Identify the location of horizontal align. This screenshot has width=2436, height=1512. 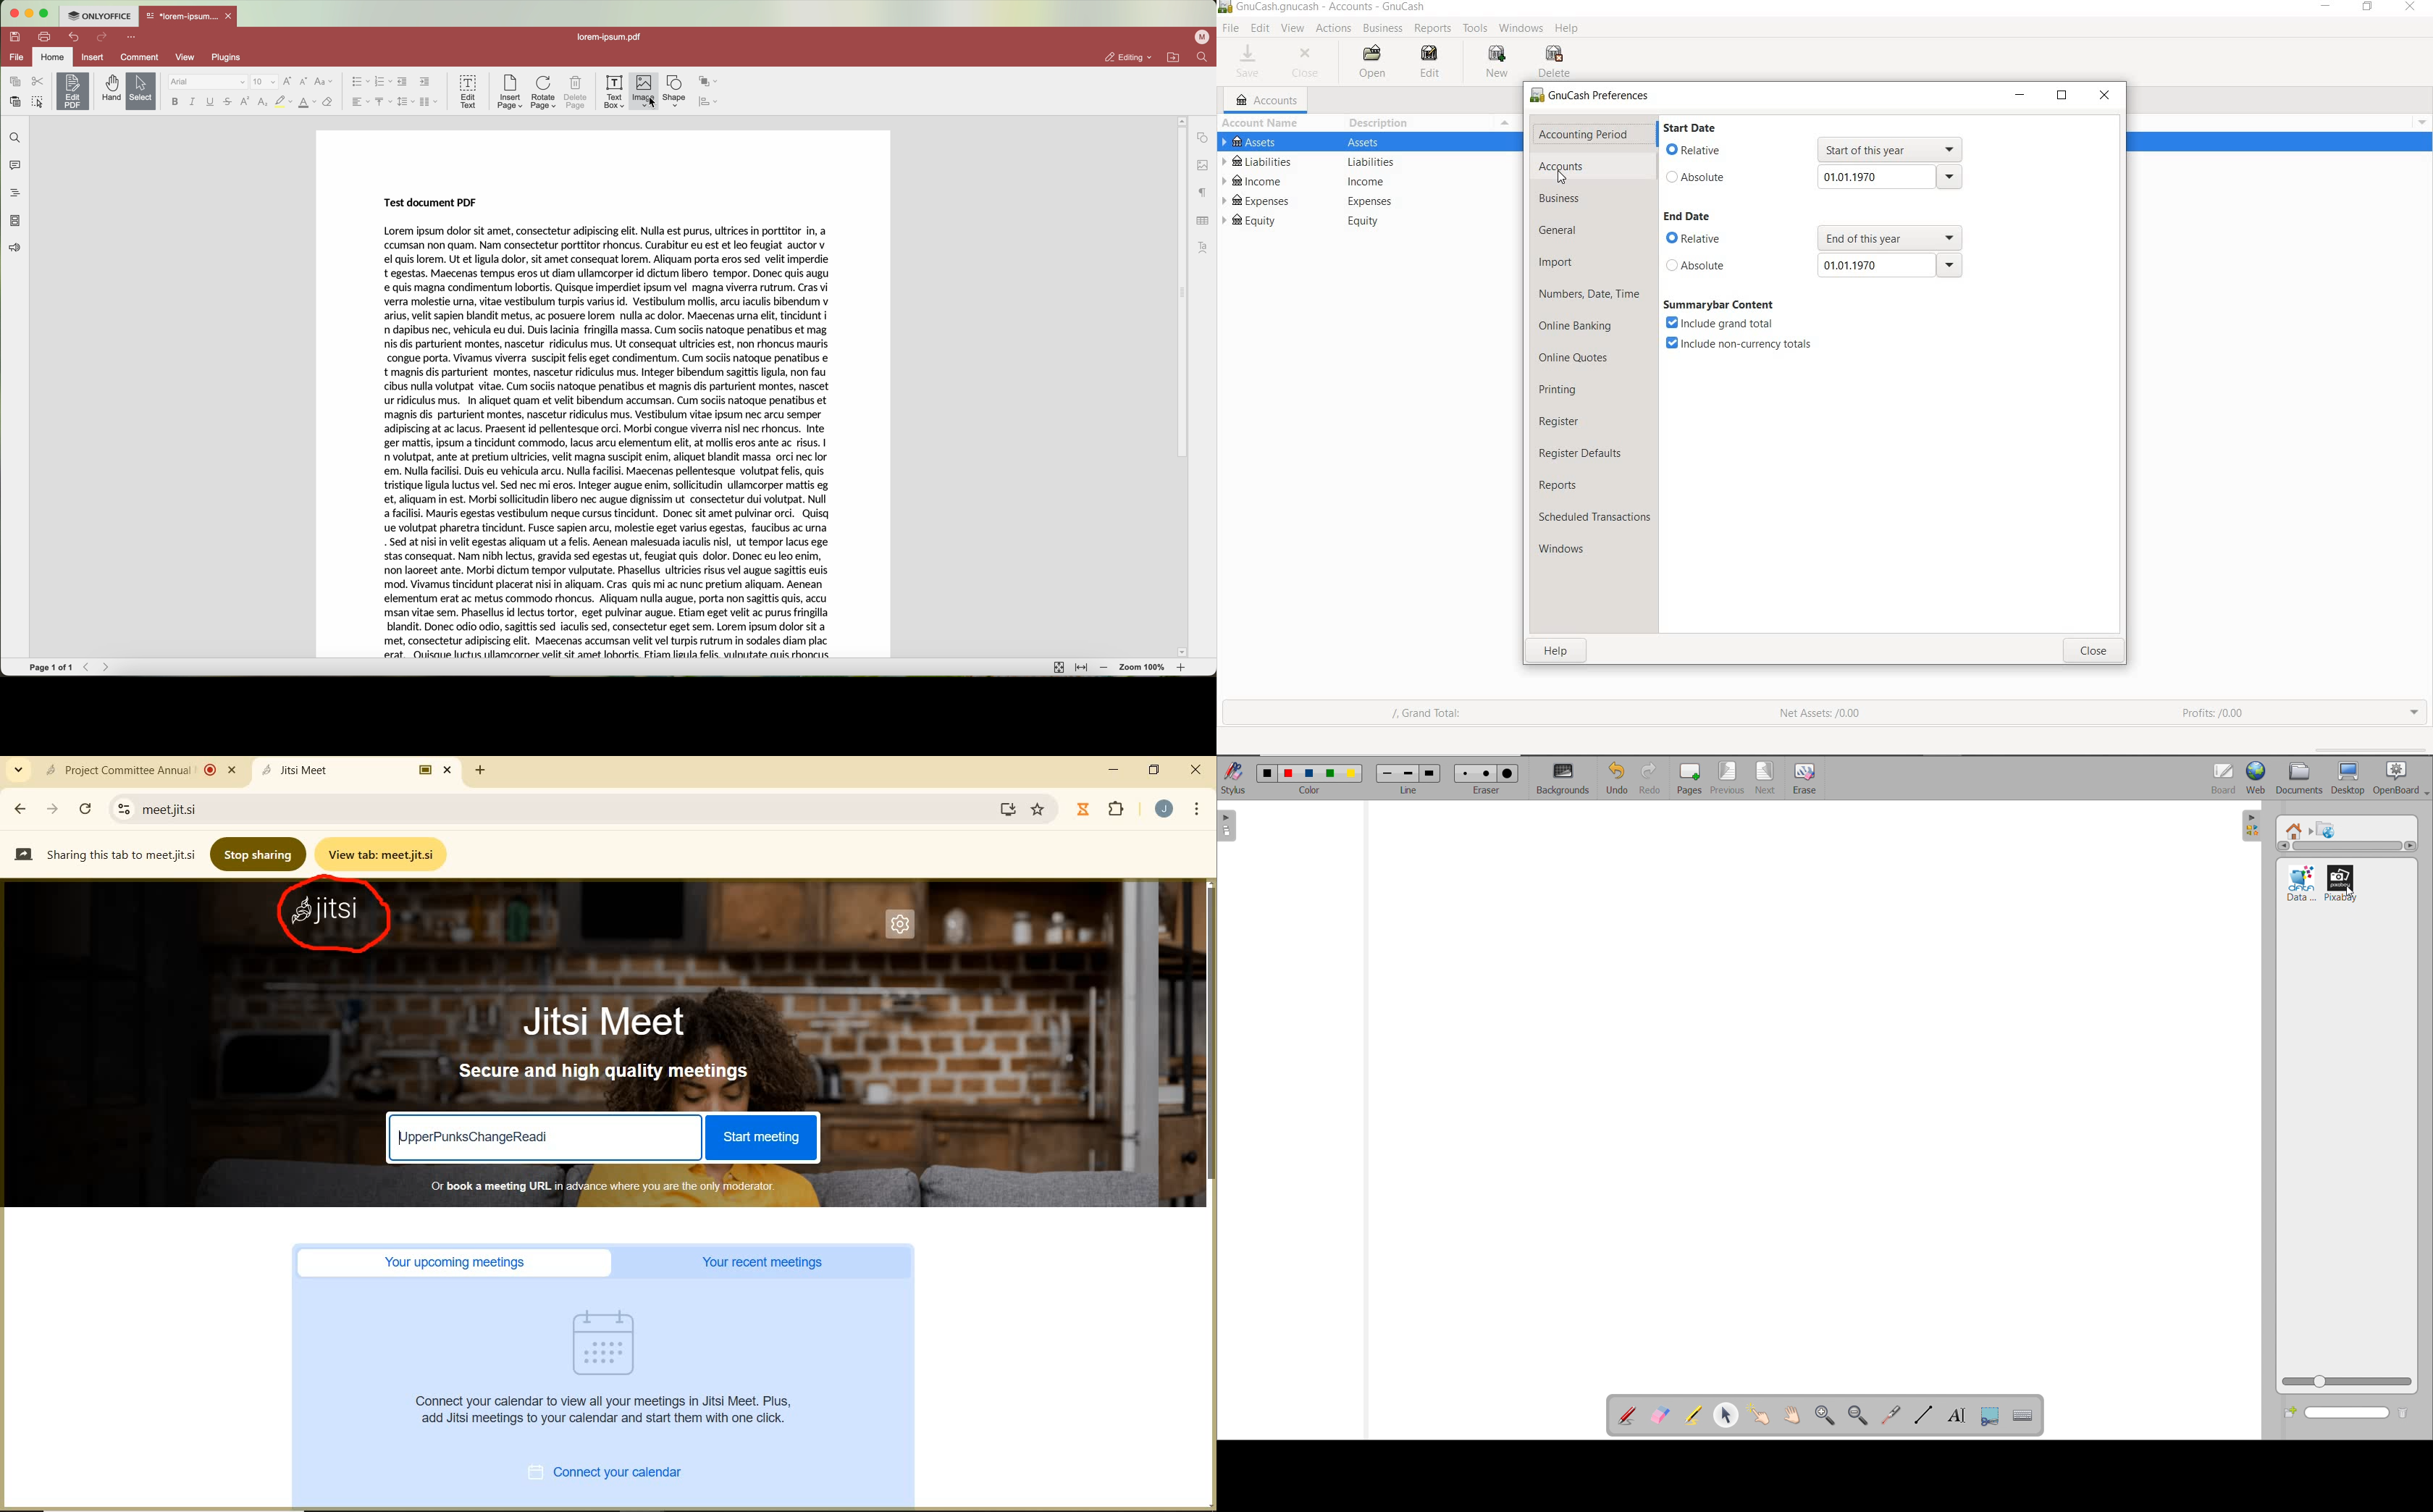
(359, 102).